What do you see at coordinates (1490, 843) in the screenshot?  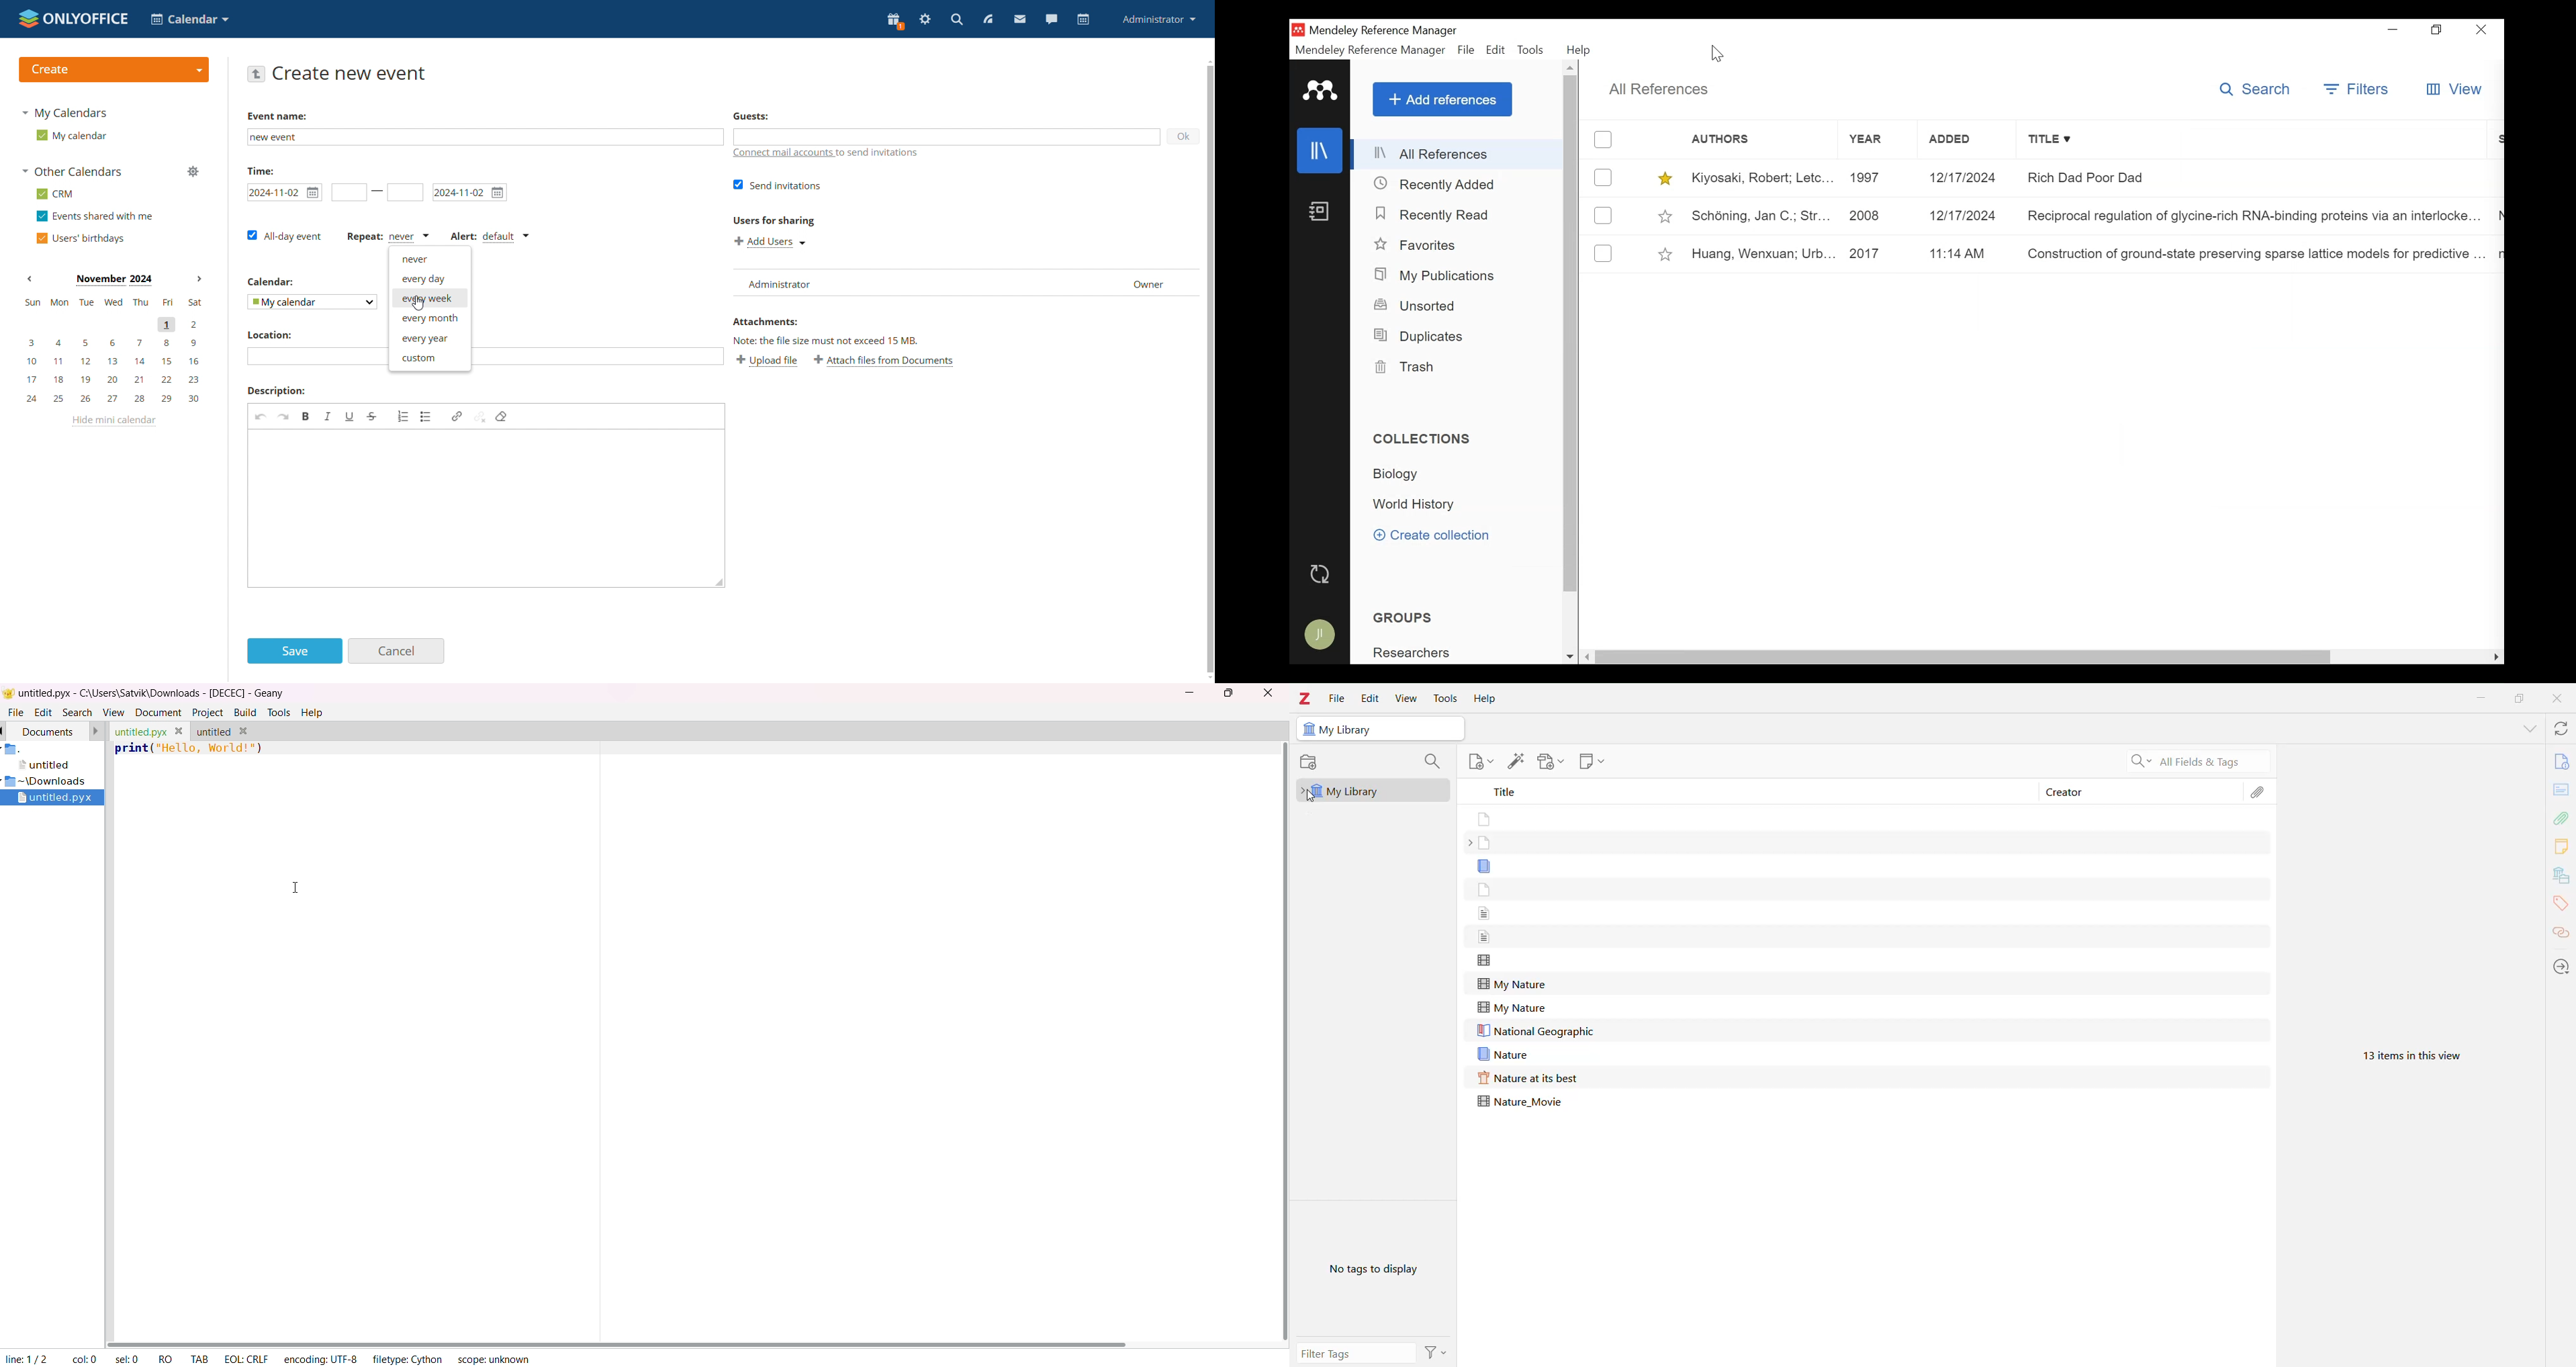 I see `Without title file` at bounding box center [1490, 843].